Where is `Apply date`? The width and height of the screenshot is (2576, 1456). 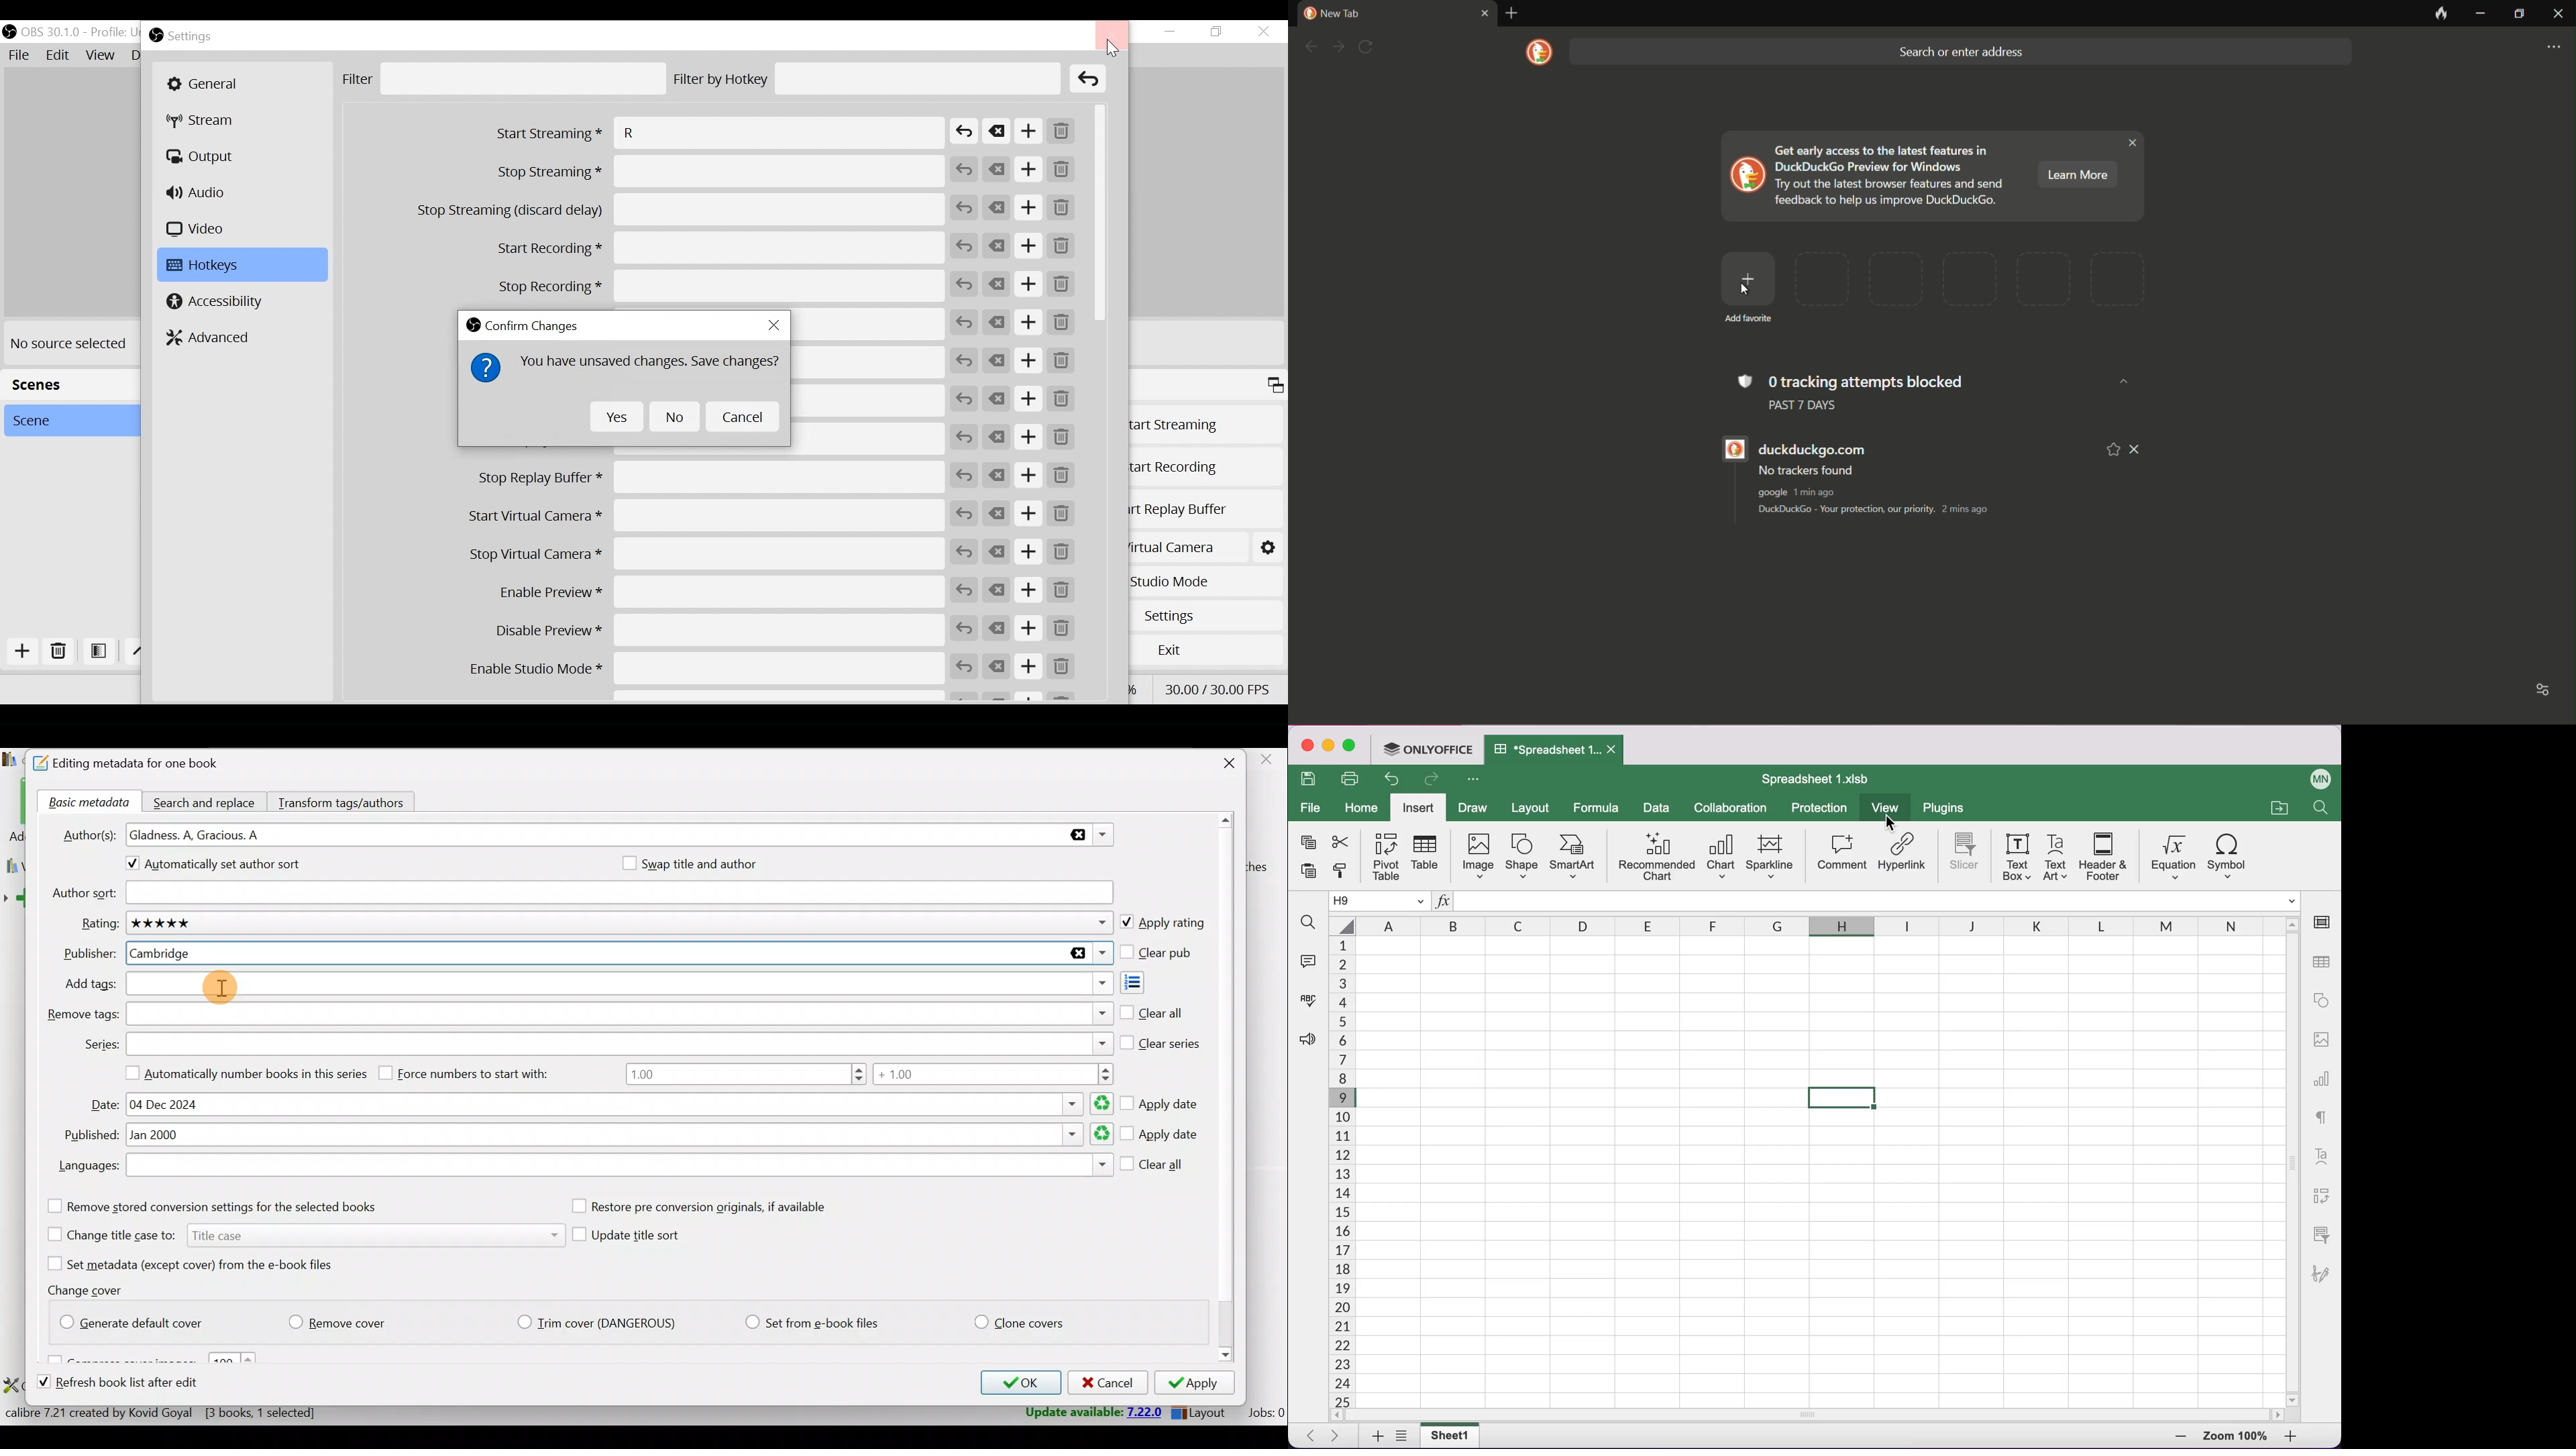 Apply date is located at coordinates (1162, 1099).